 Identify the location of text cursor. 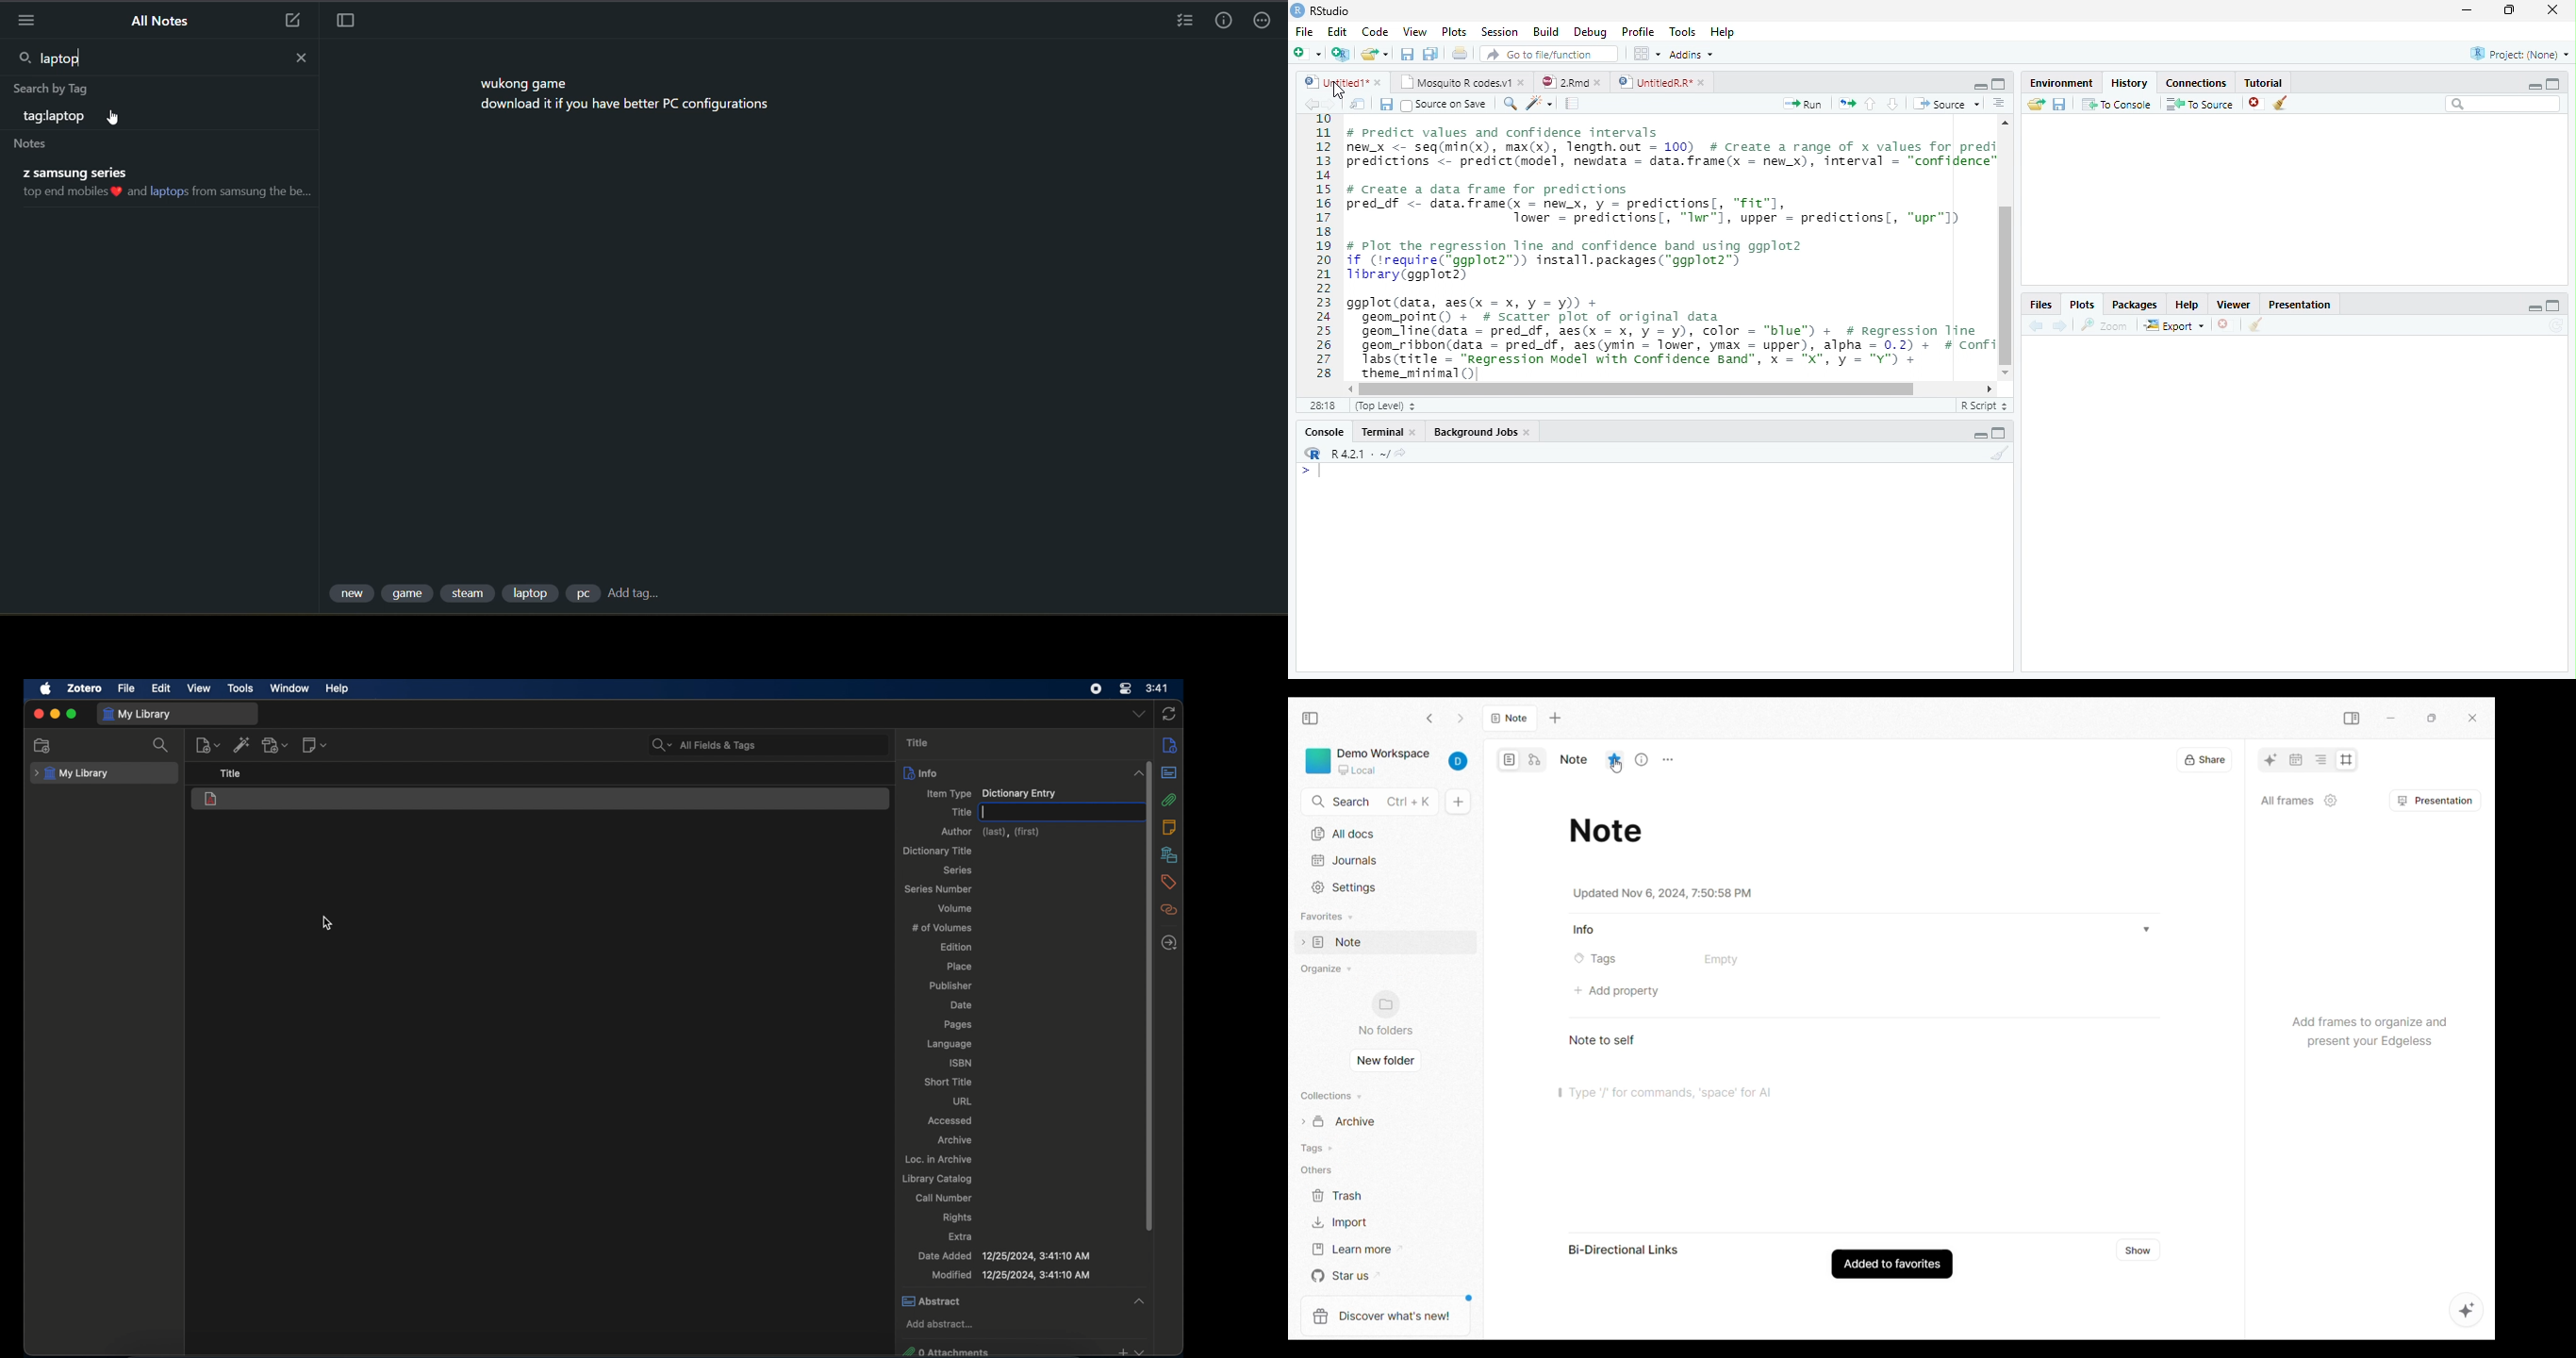
(984, 812).